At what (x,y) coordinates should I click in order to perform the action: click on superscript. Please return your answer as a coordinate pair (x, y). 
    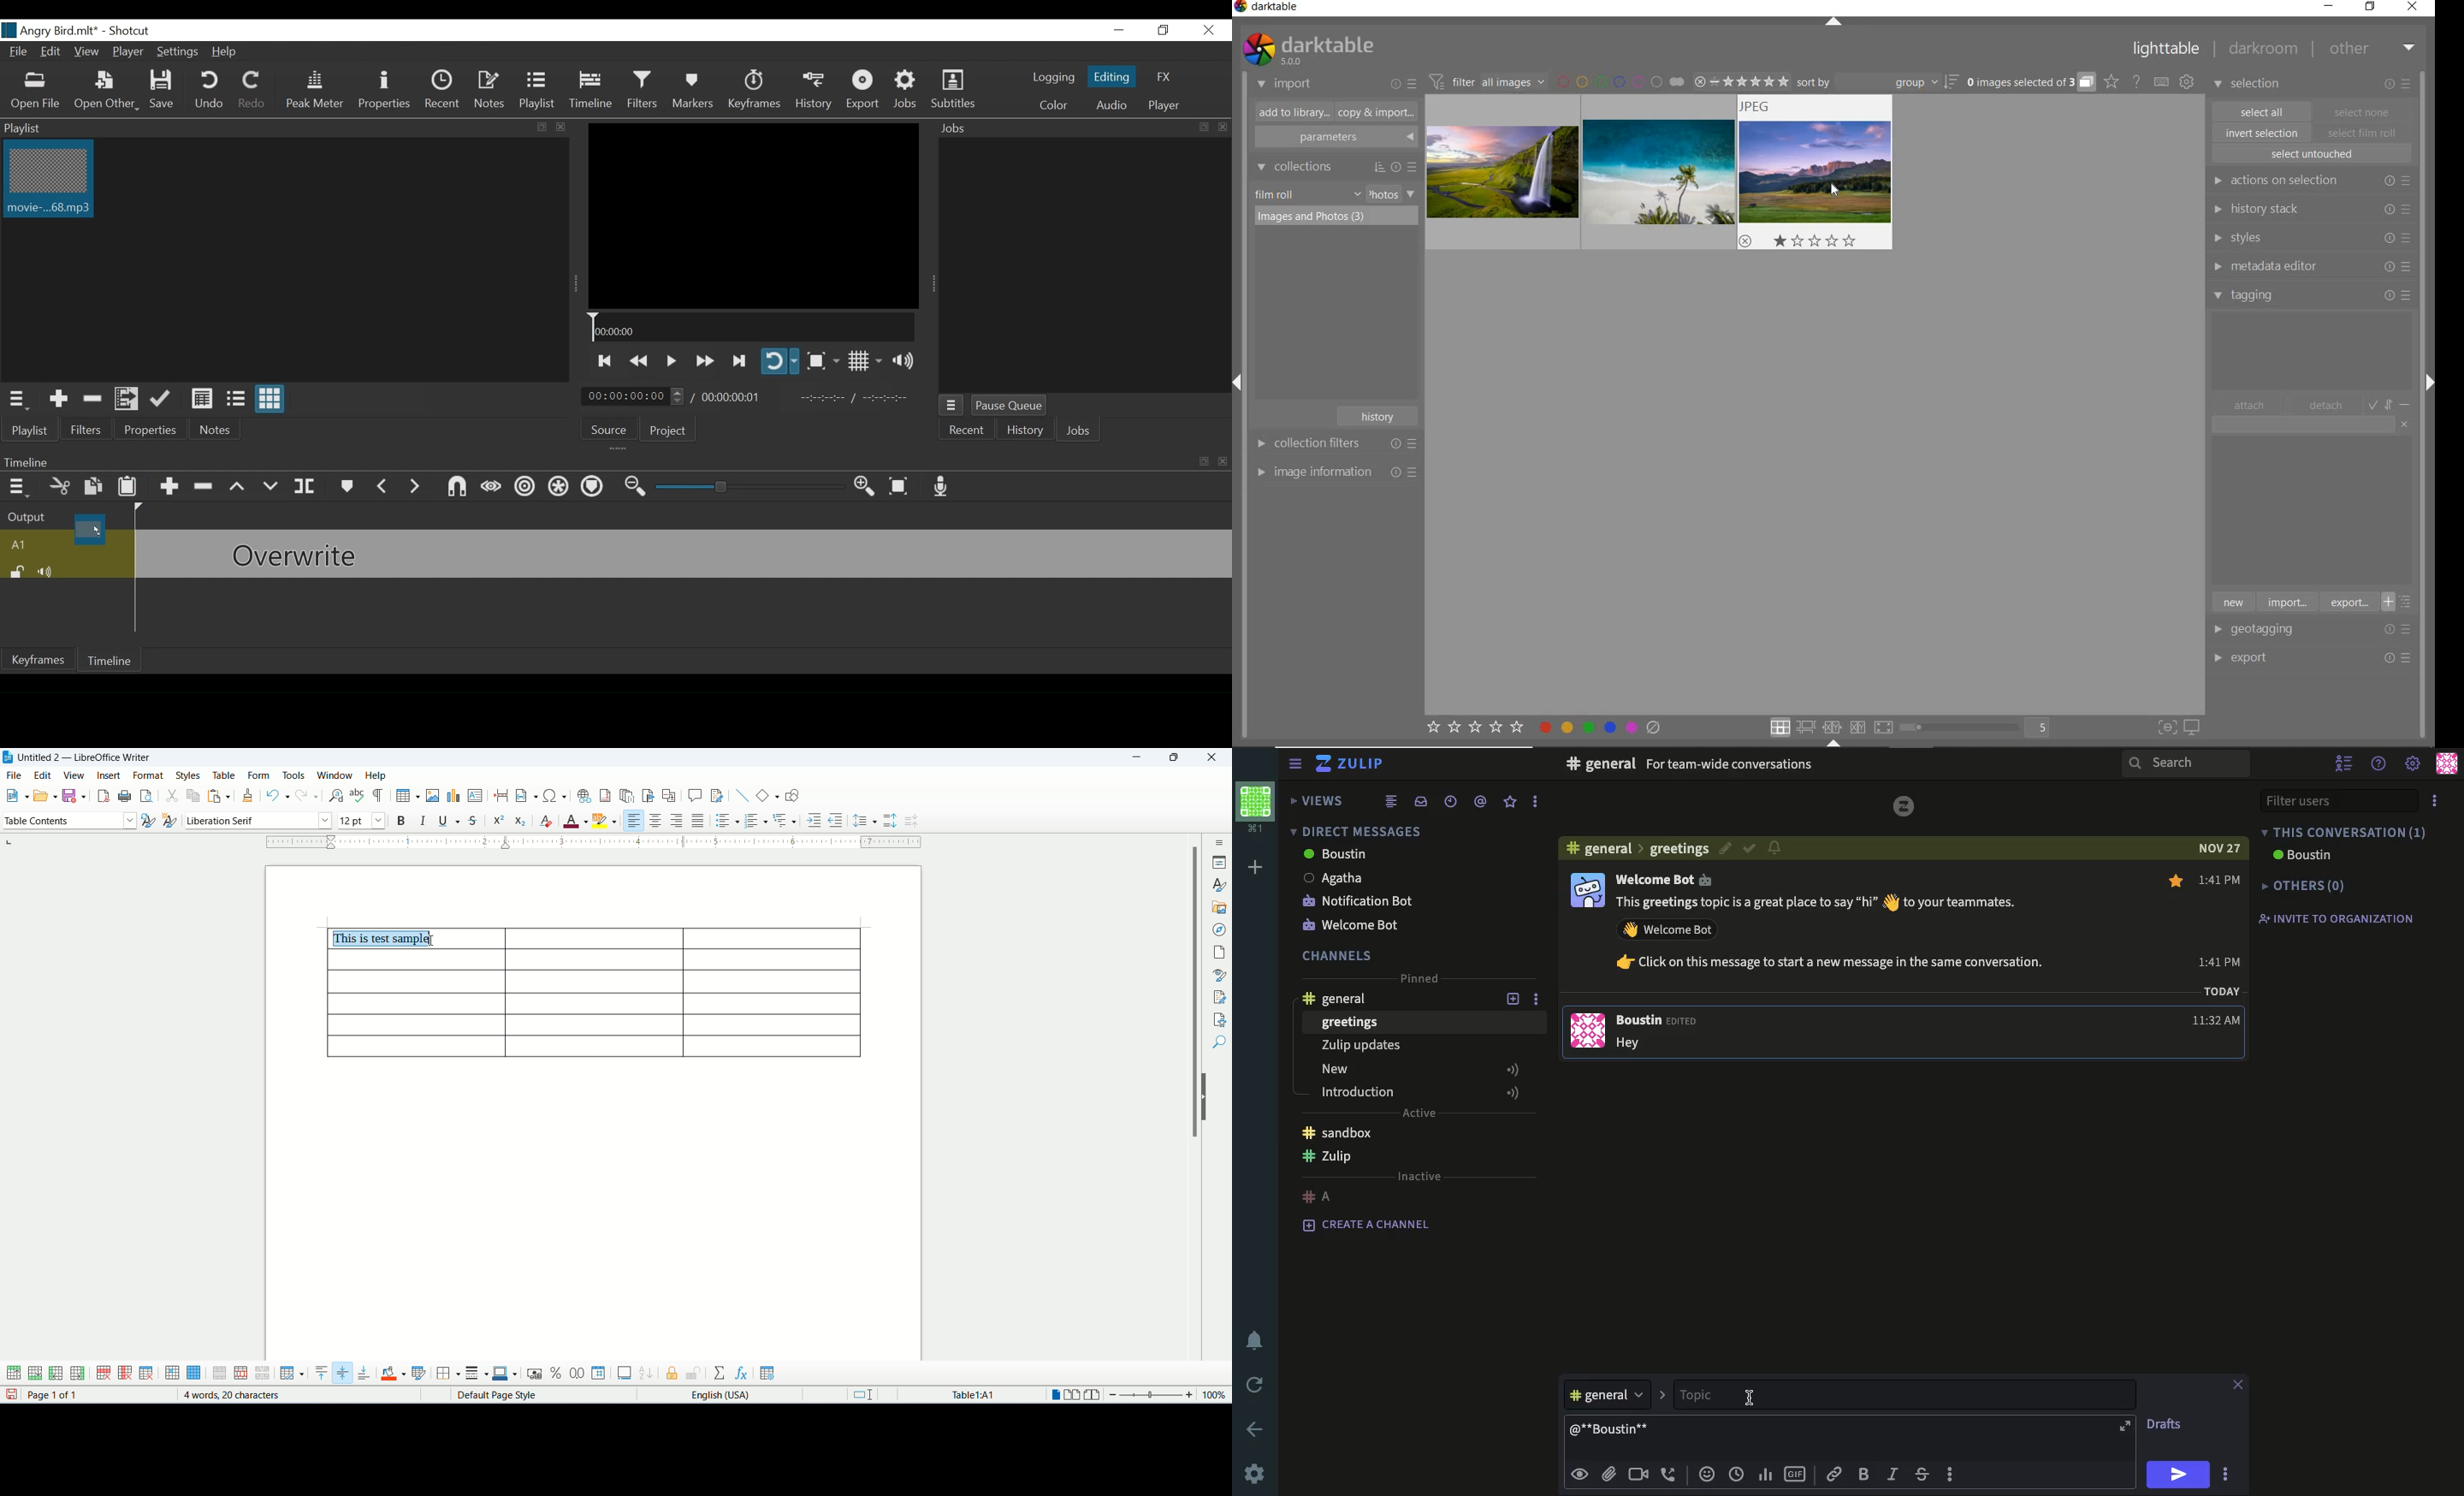
    Looking at the image, I should click on (499, 823).